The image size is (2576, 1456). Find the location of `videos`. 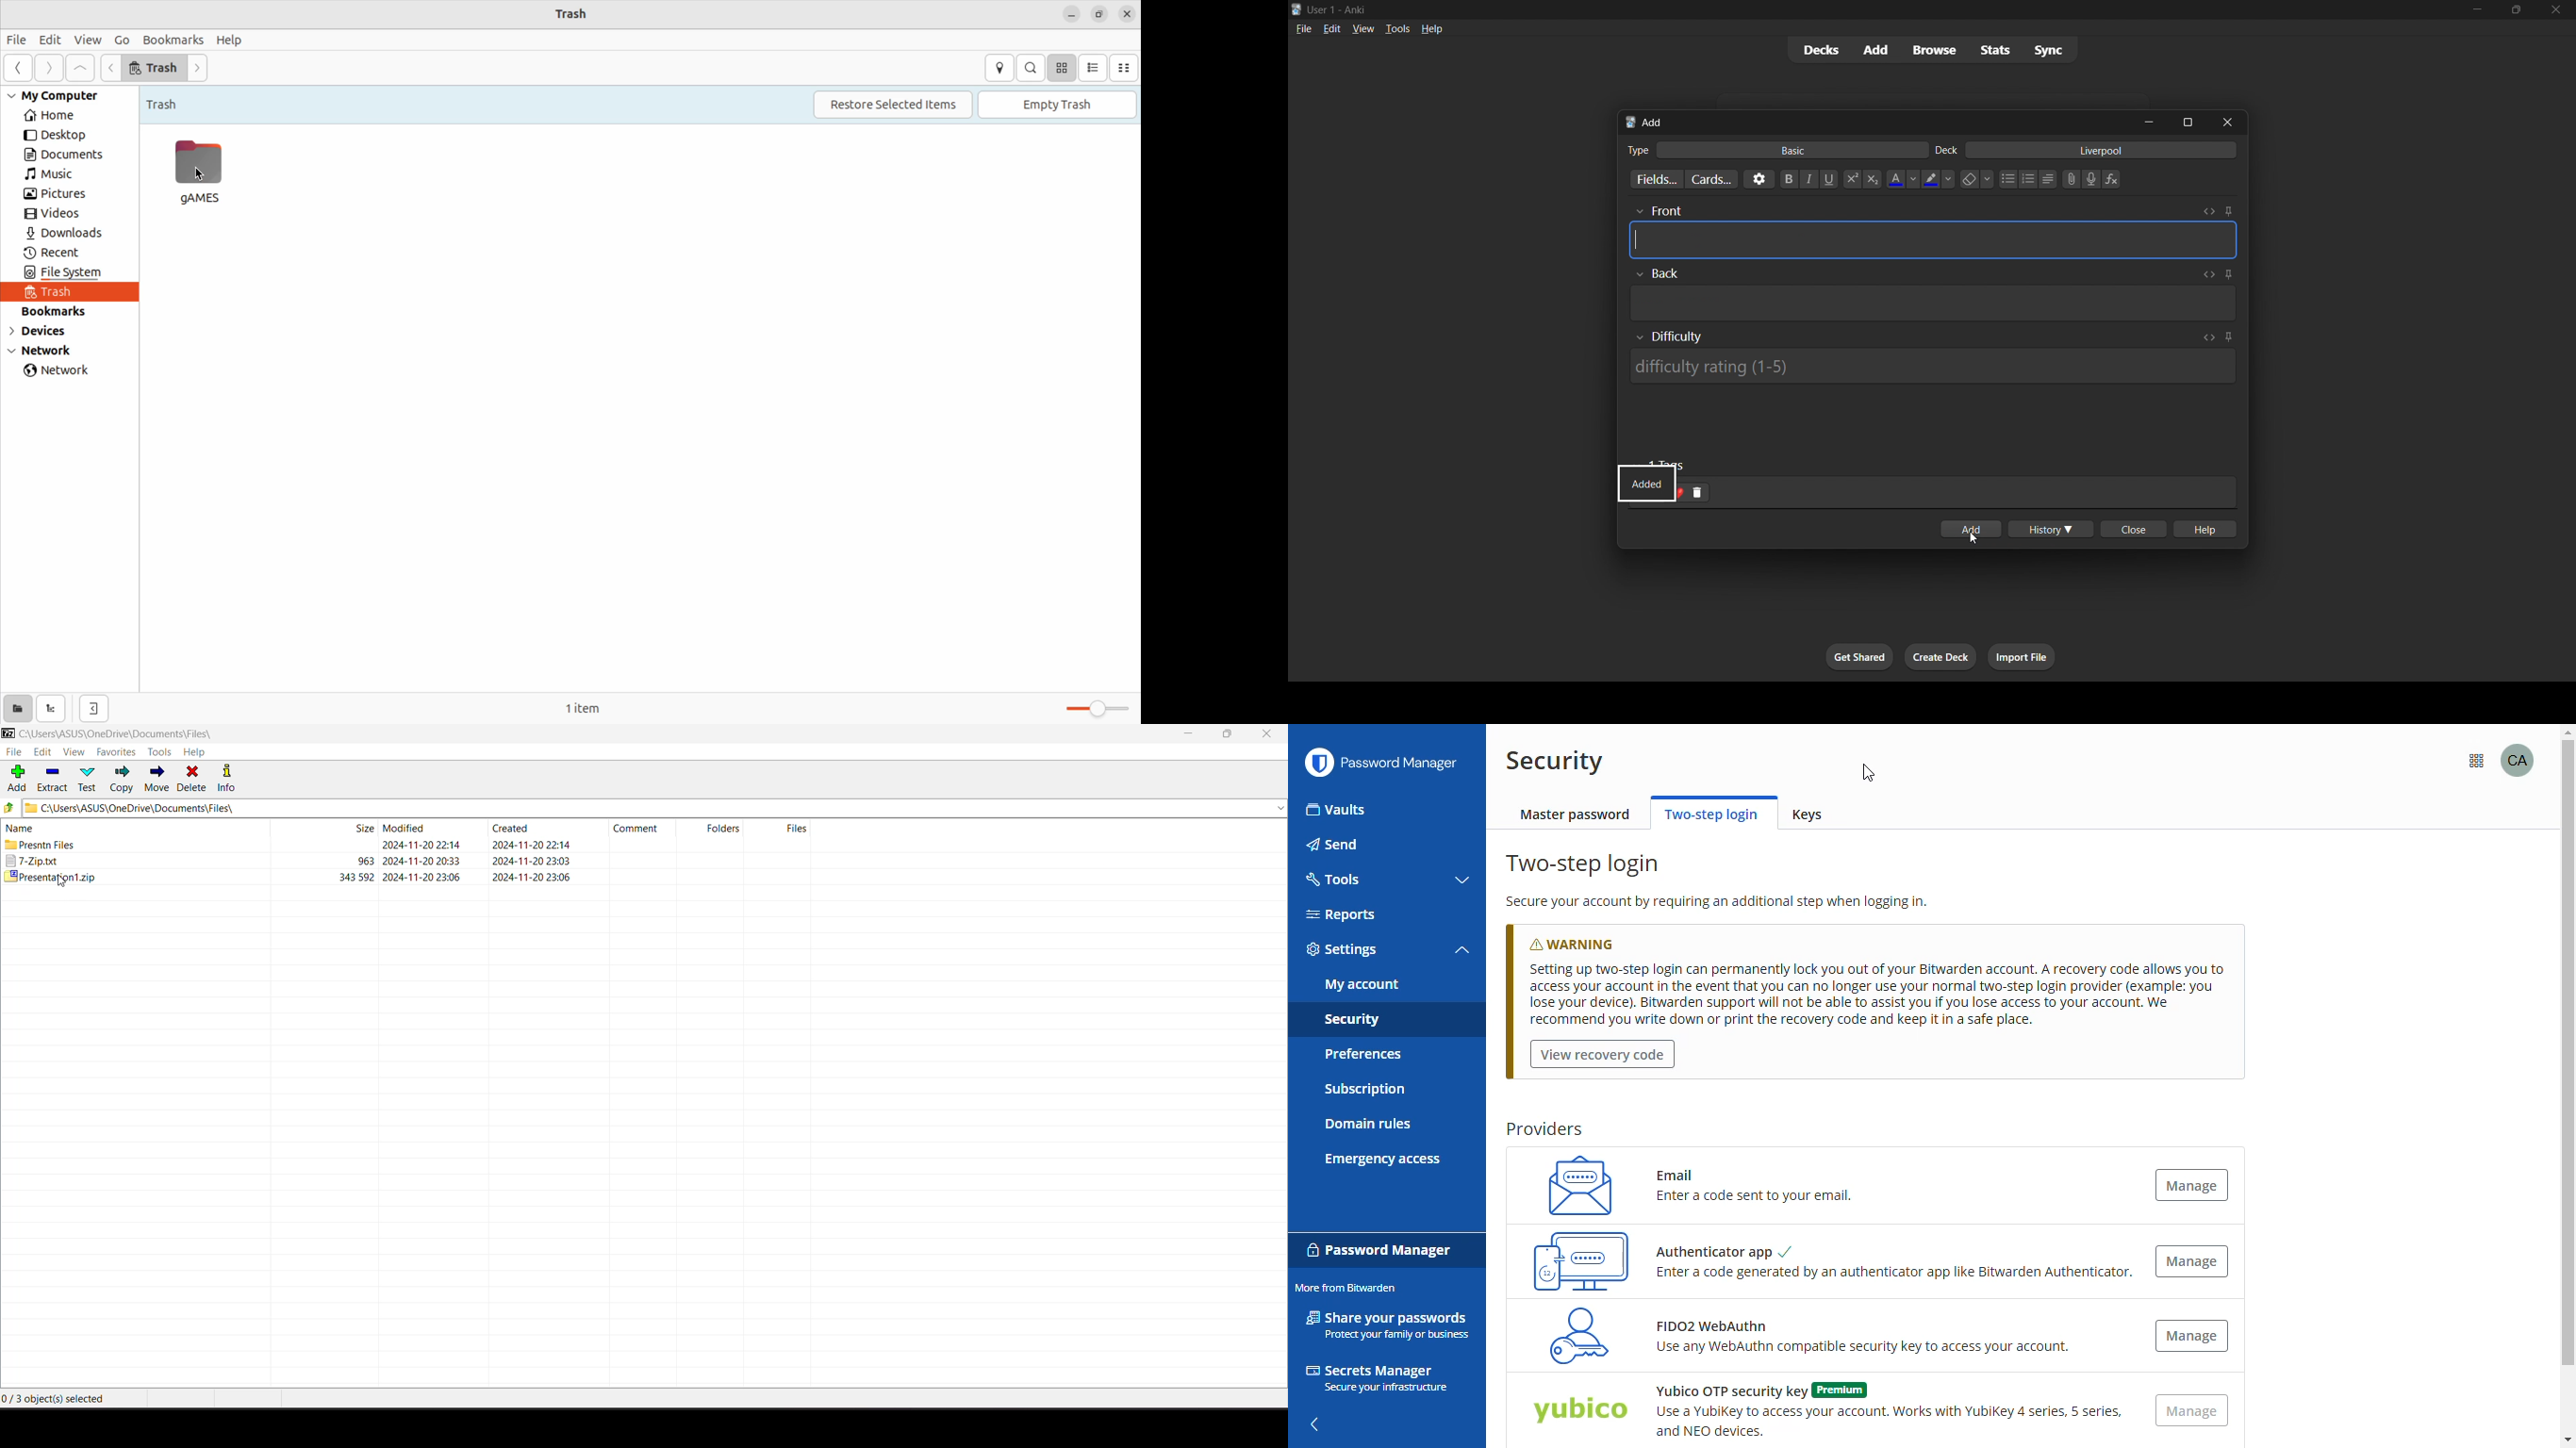

videos is located at coordinates (60, 214).